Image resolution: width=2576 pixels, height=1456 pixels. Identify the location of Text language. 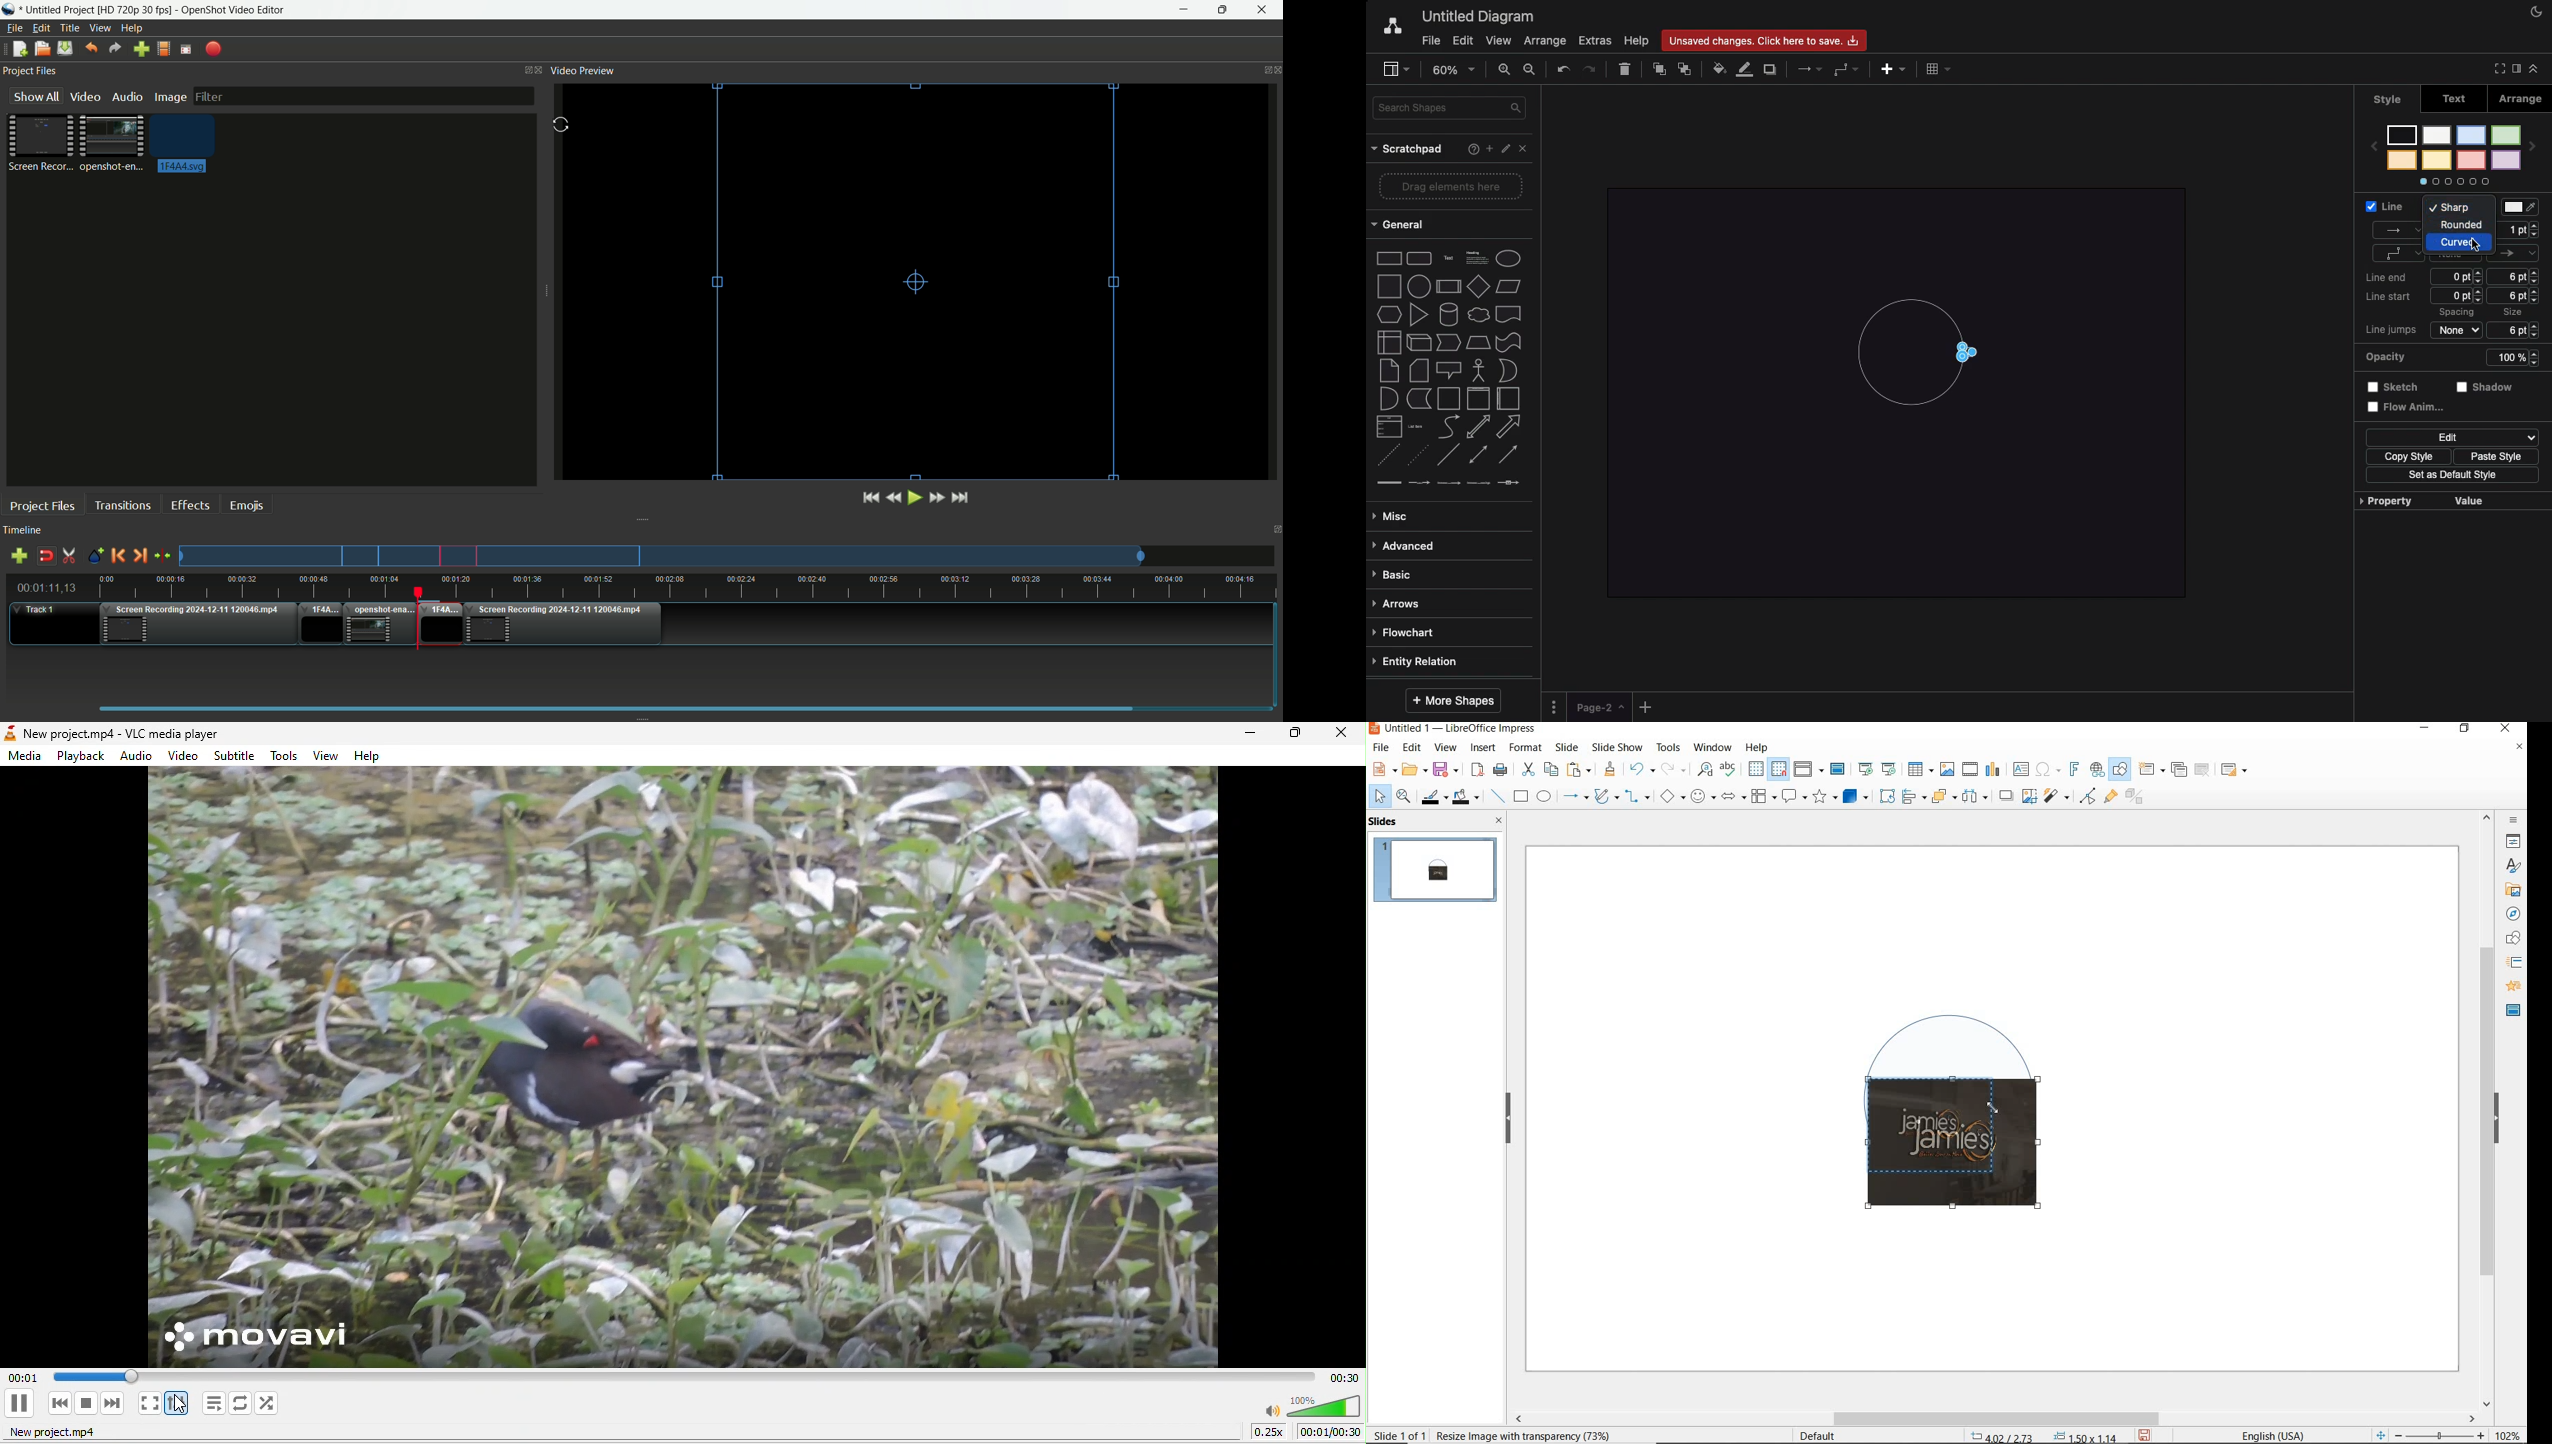
(2271, 1434).